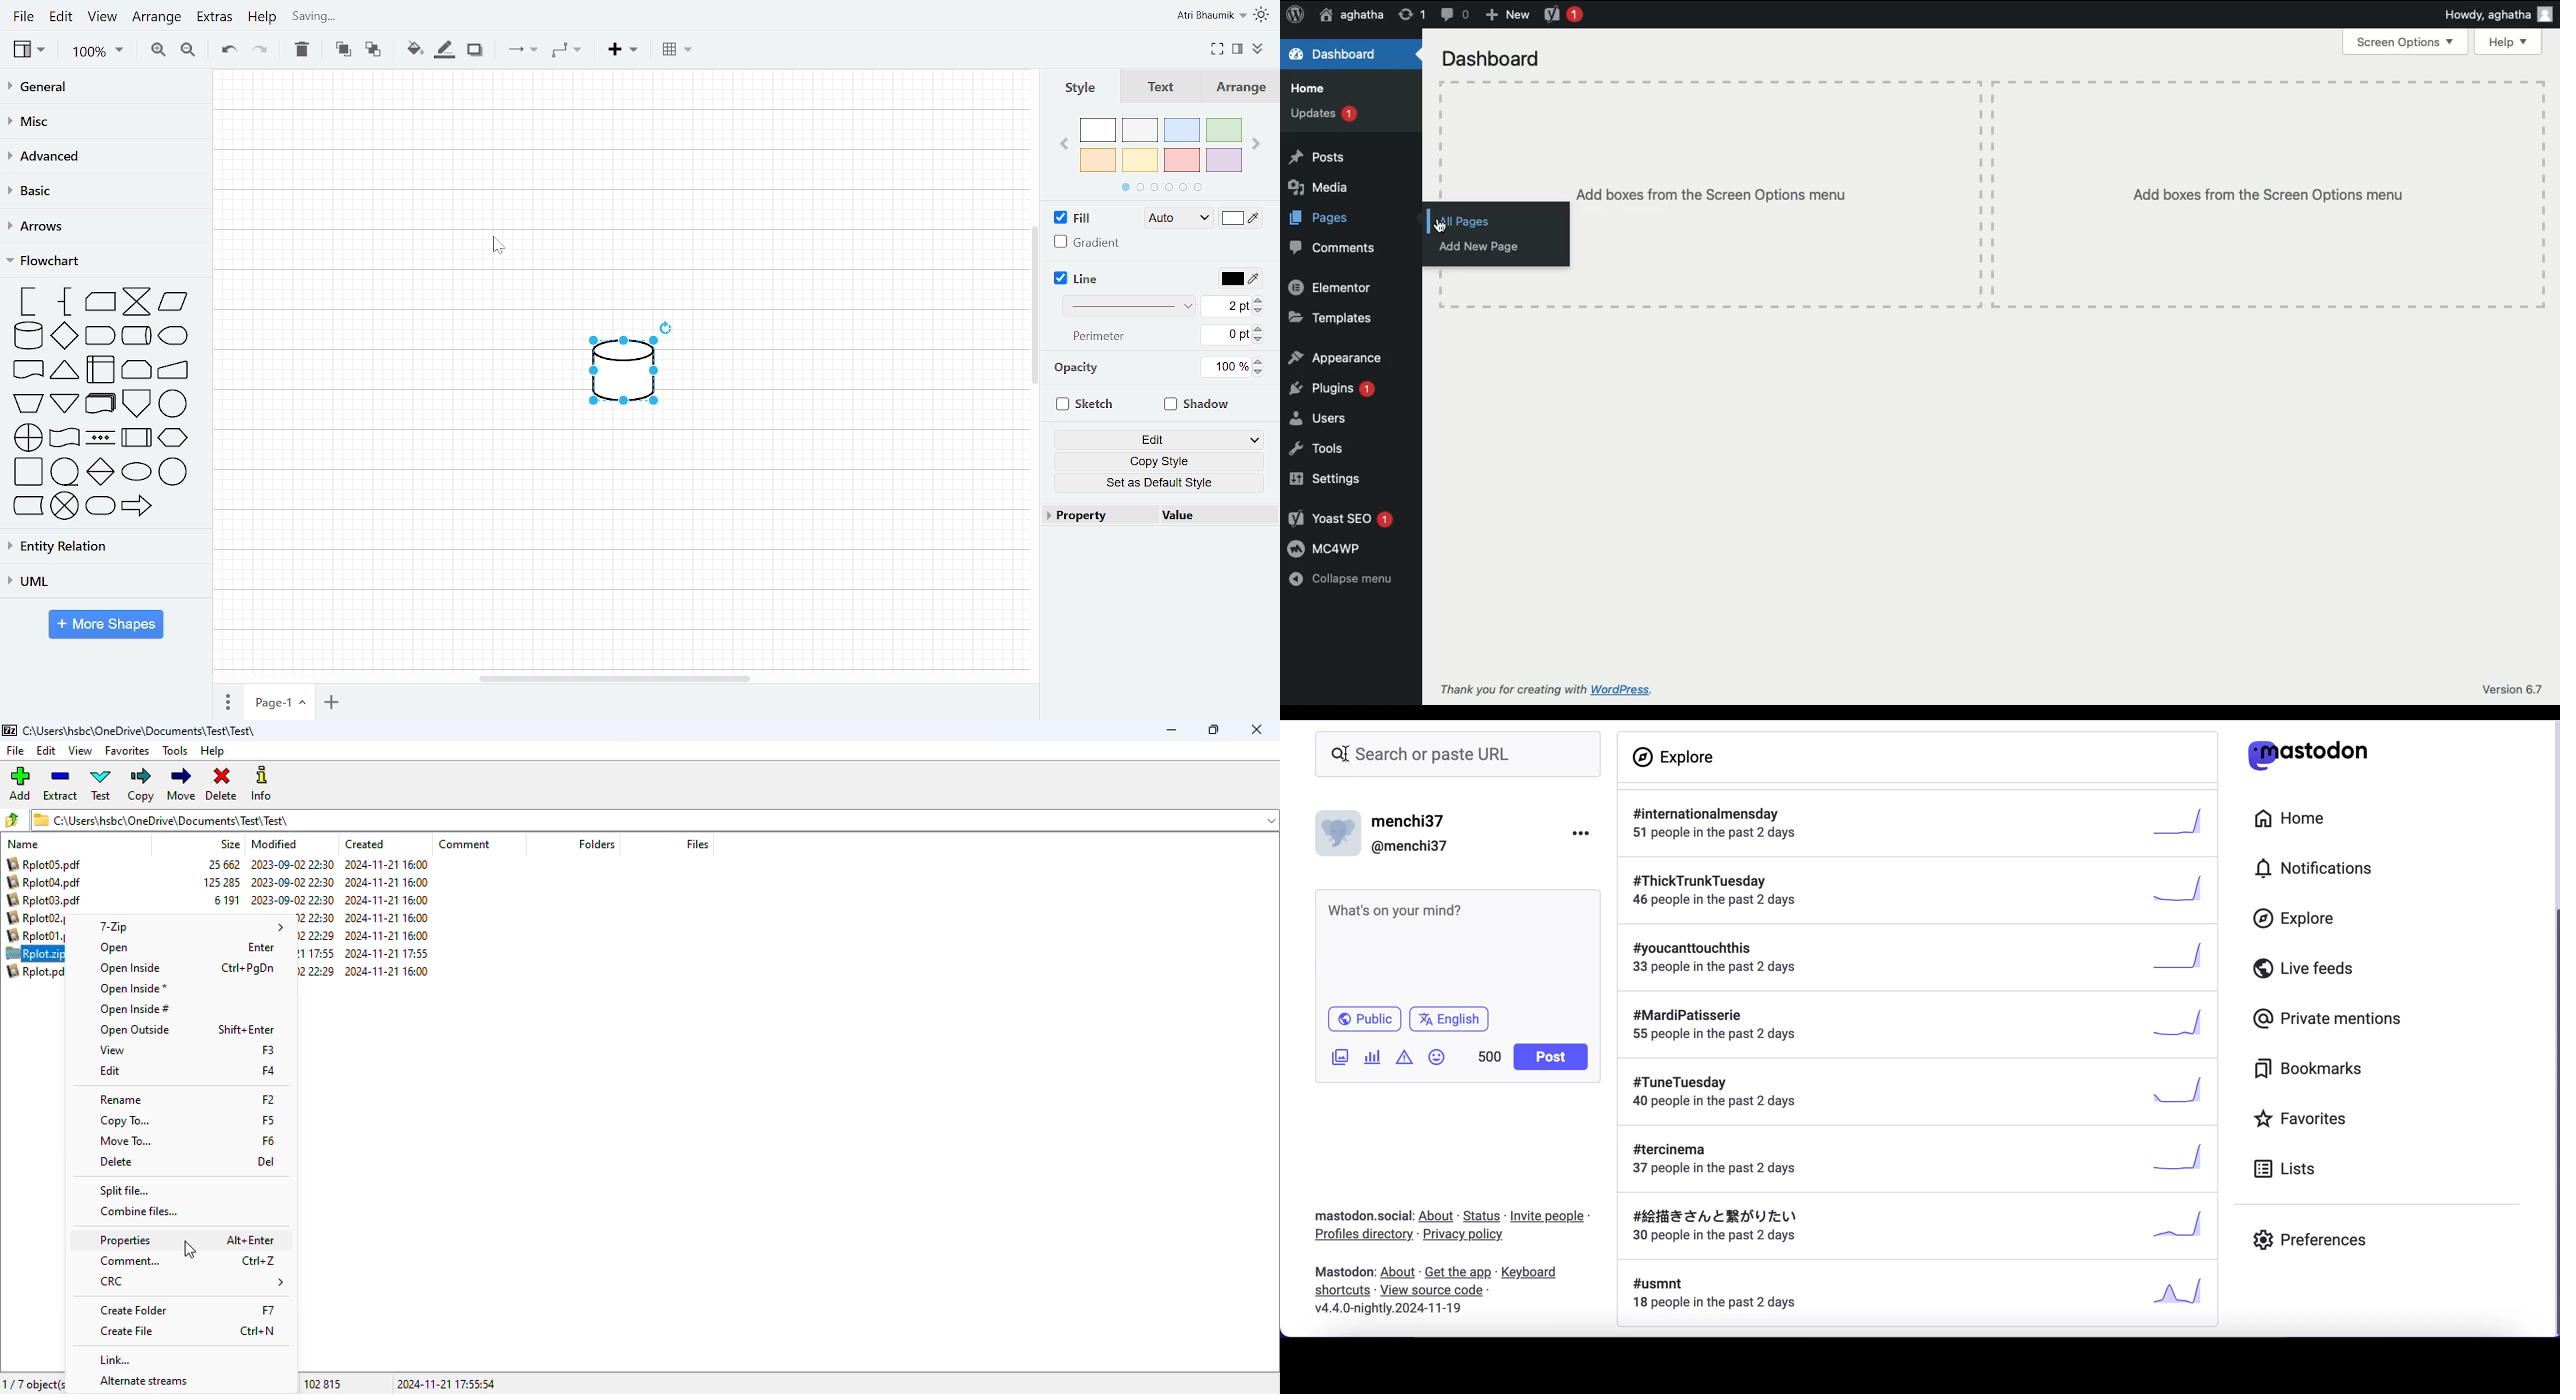  I want to click on 2024-11-21 17:55:54, so click(446, 1384).